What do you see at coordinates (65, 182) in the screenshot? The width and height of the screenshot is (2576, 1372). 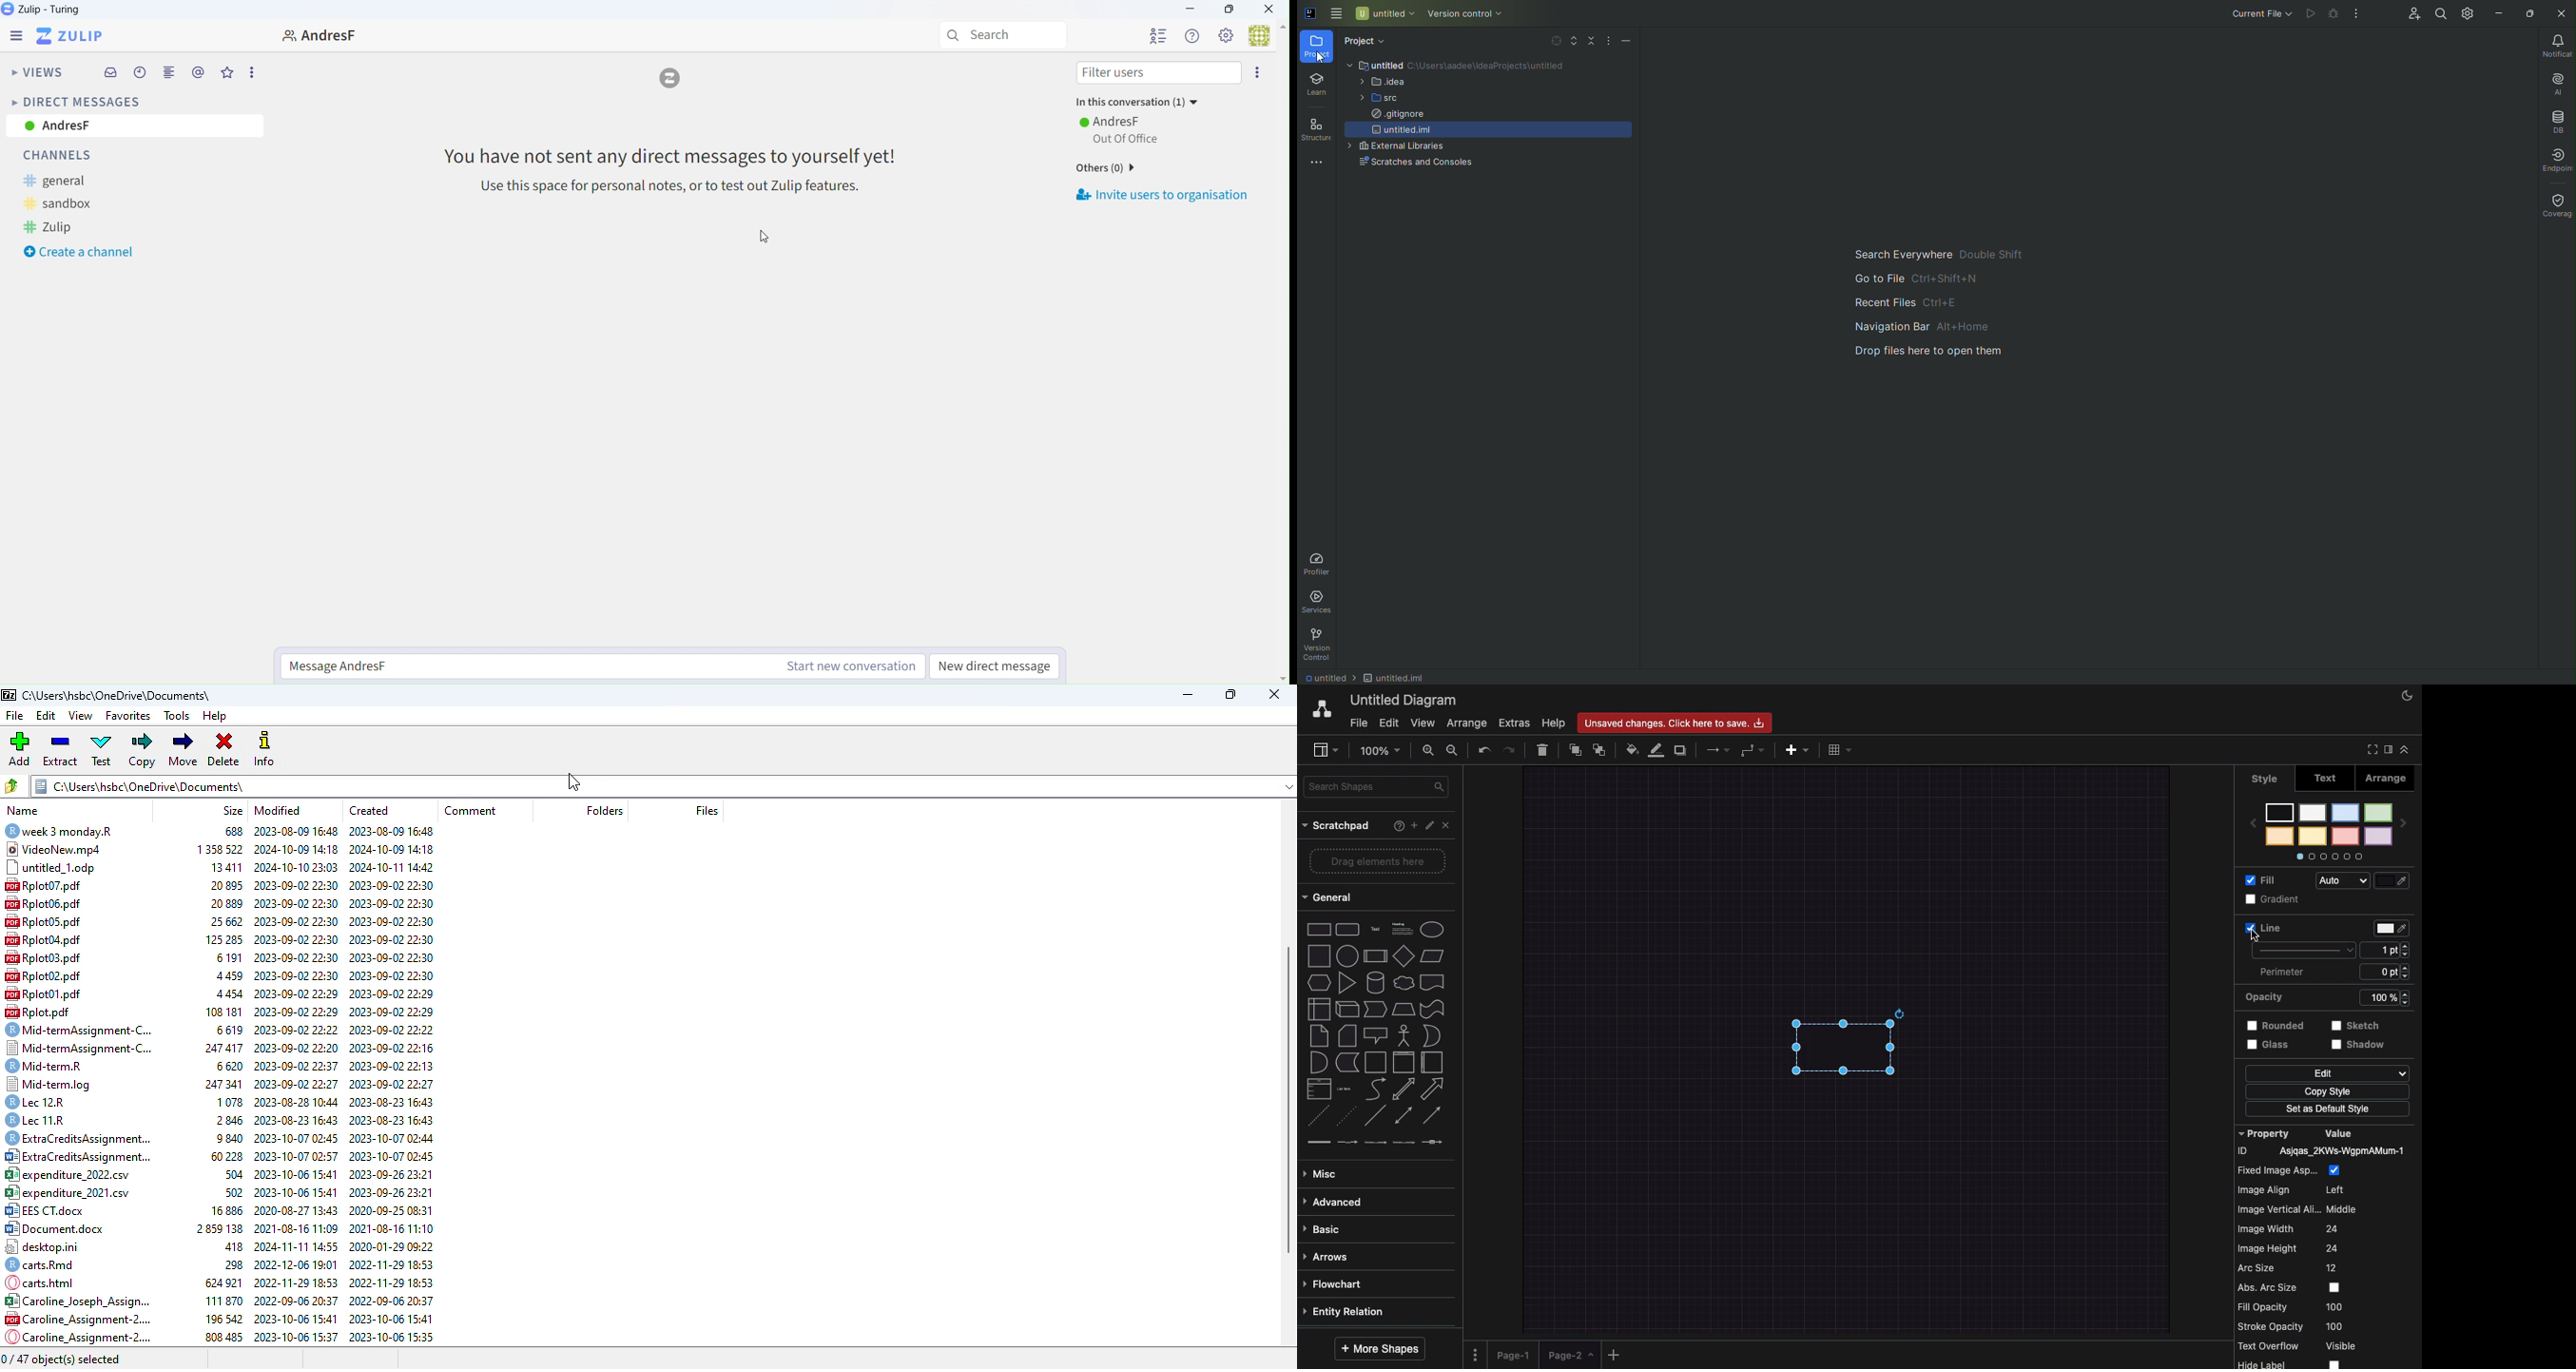 I see `general` at bounding box center [65, 182].